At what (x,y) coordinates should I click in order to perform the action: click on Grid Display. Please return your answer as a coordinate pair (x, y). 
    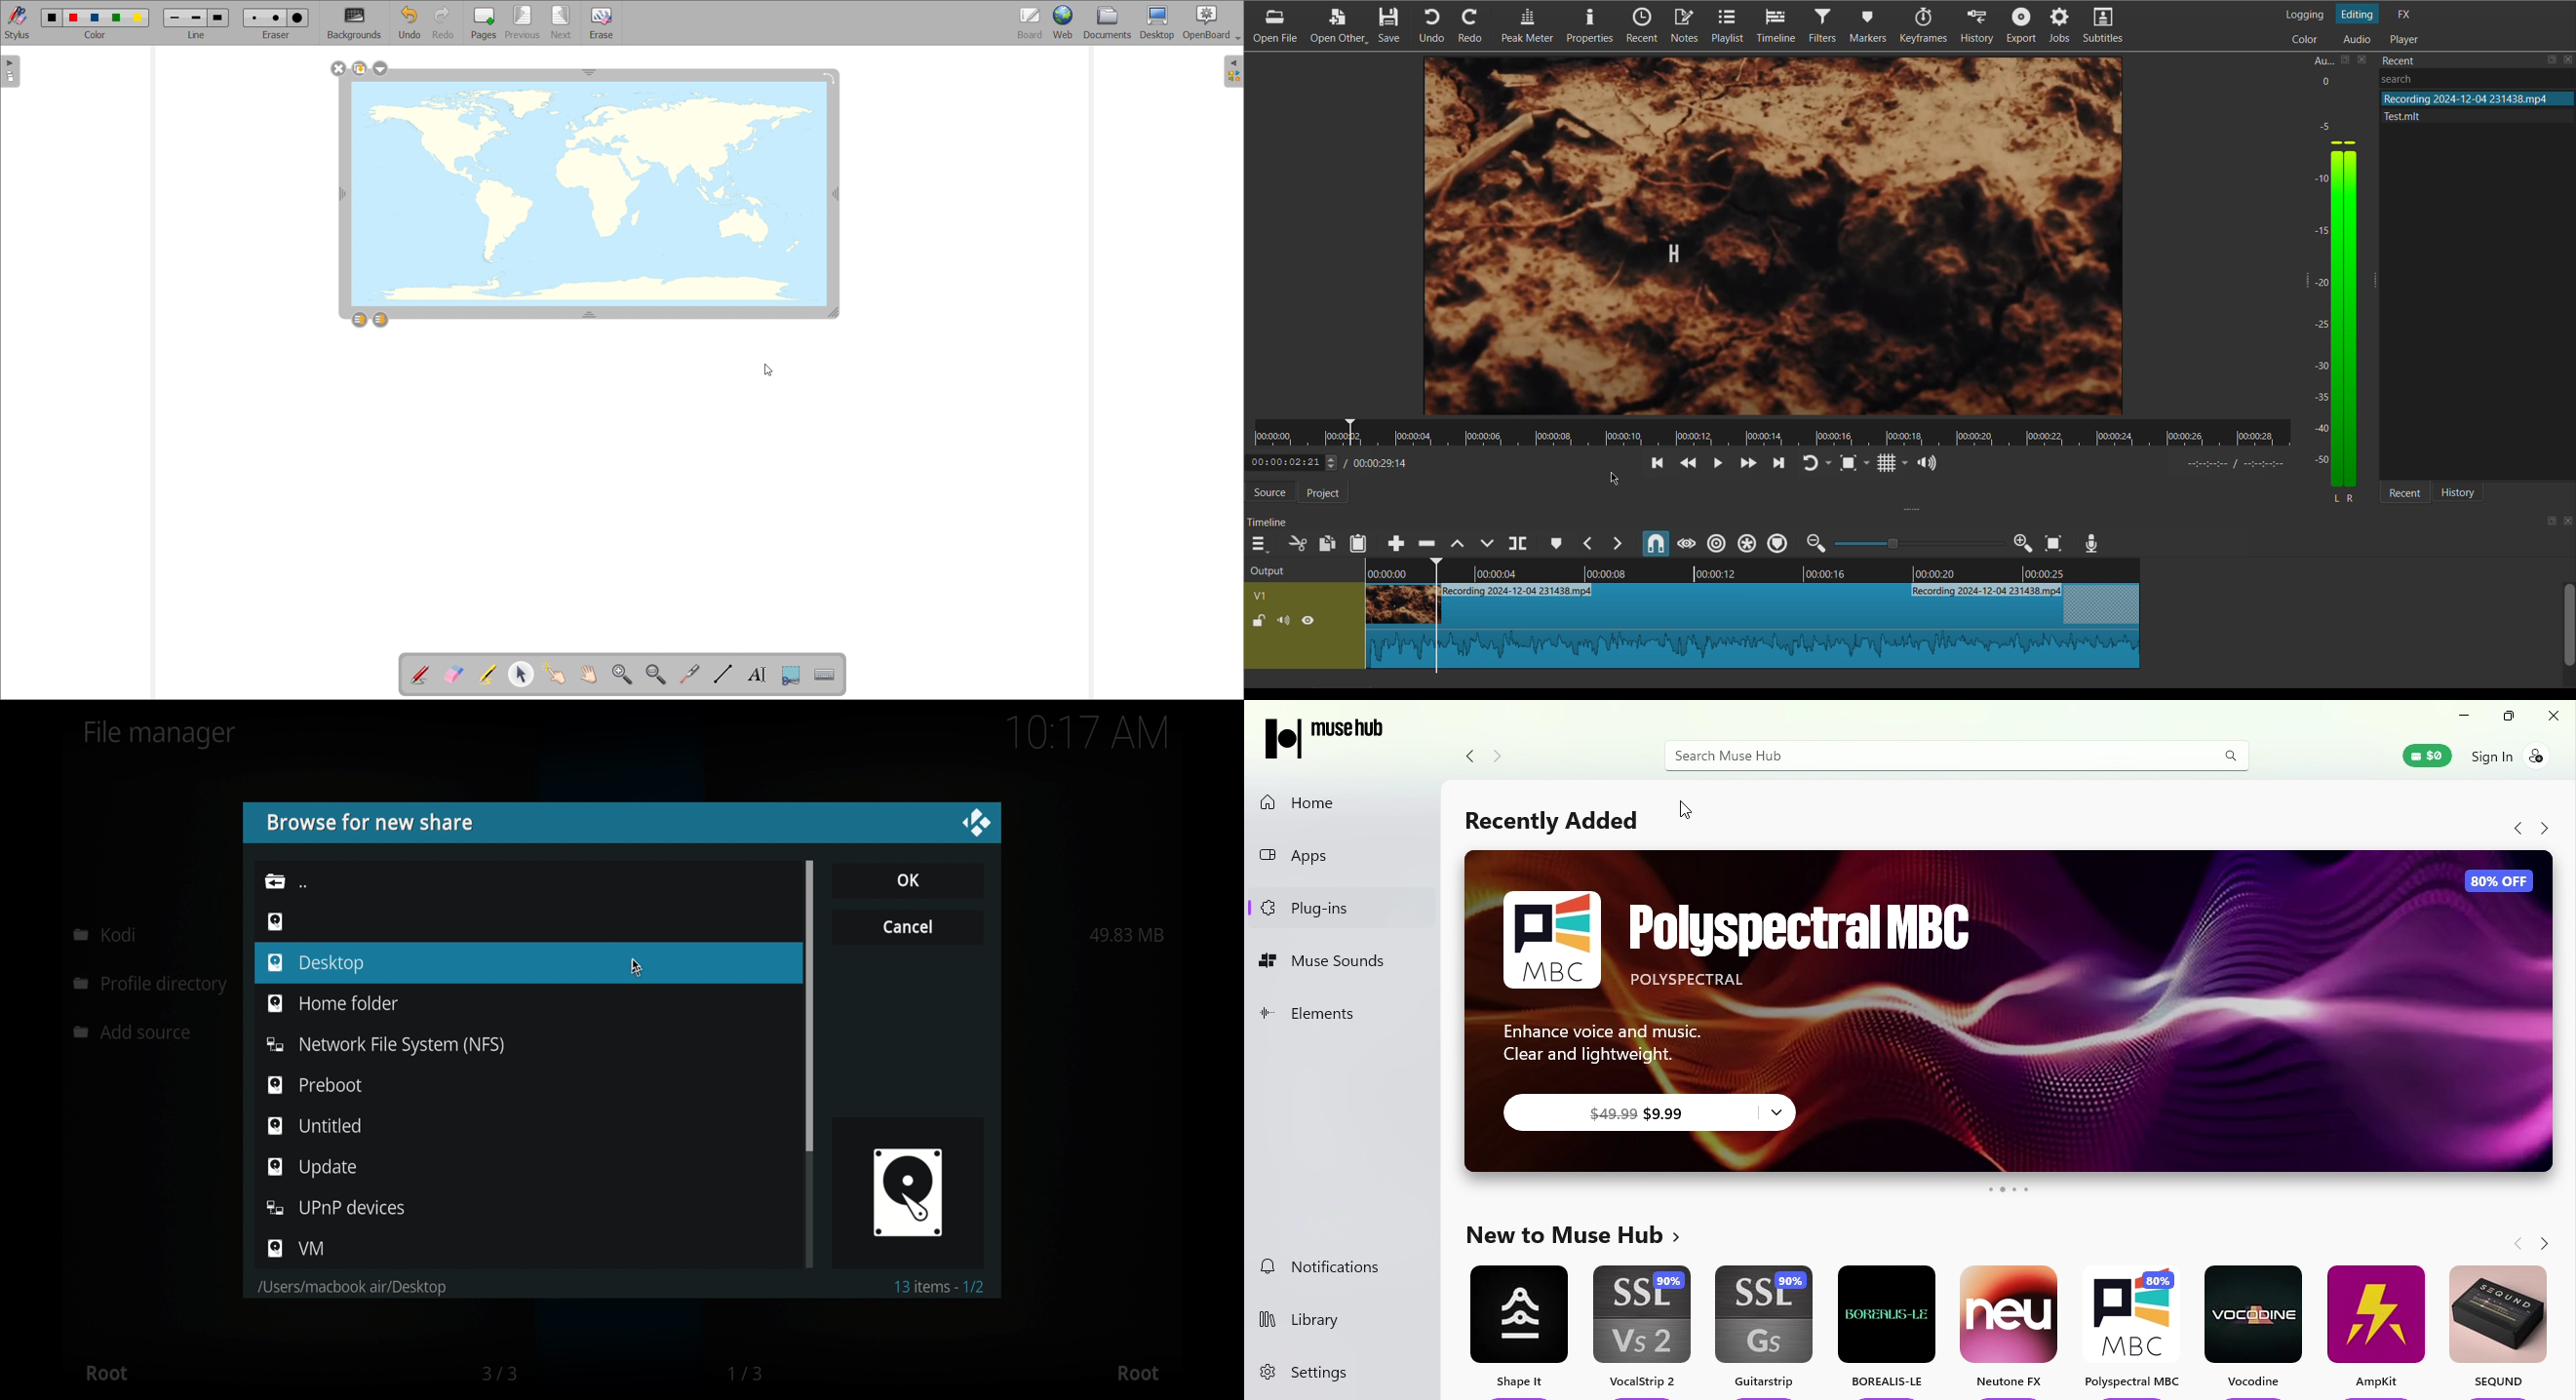
    Looking at the image, I should click on (1893, 465).